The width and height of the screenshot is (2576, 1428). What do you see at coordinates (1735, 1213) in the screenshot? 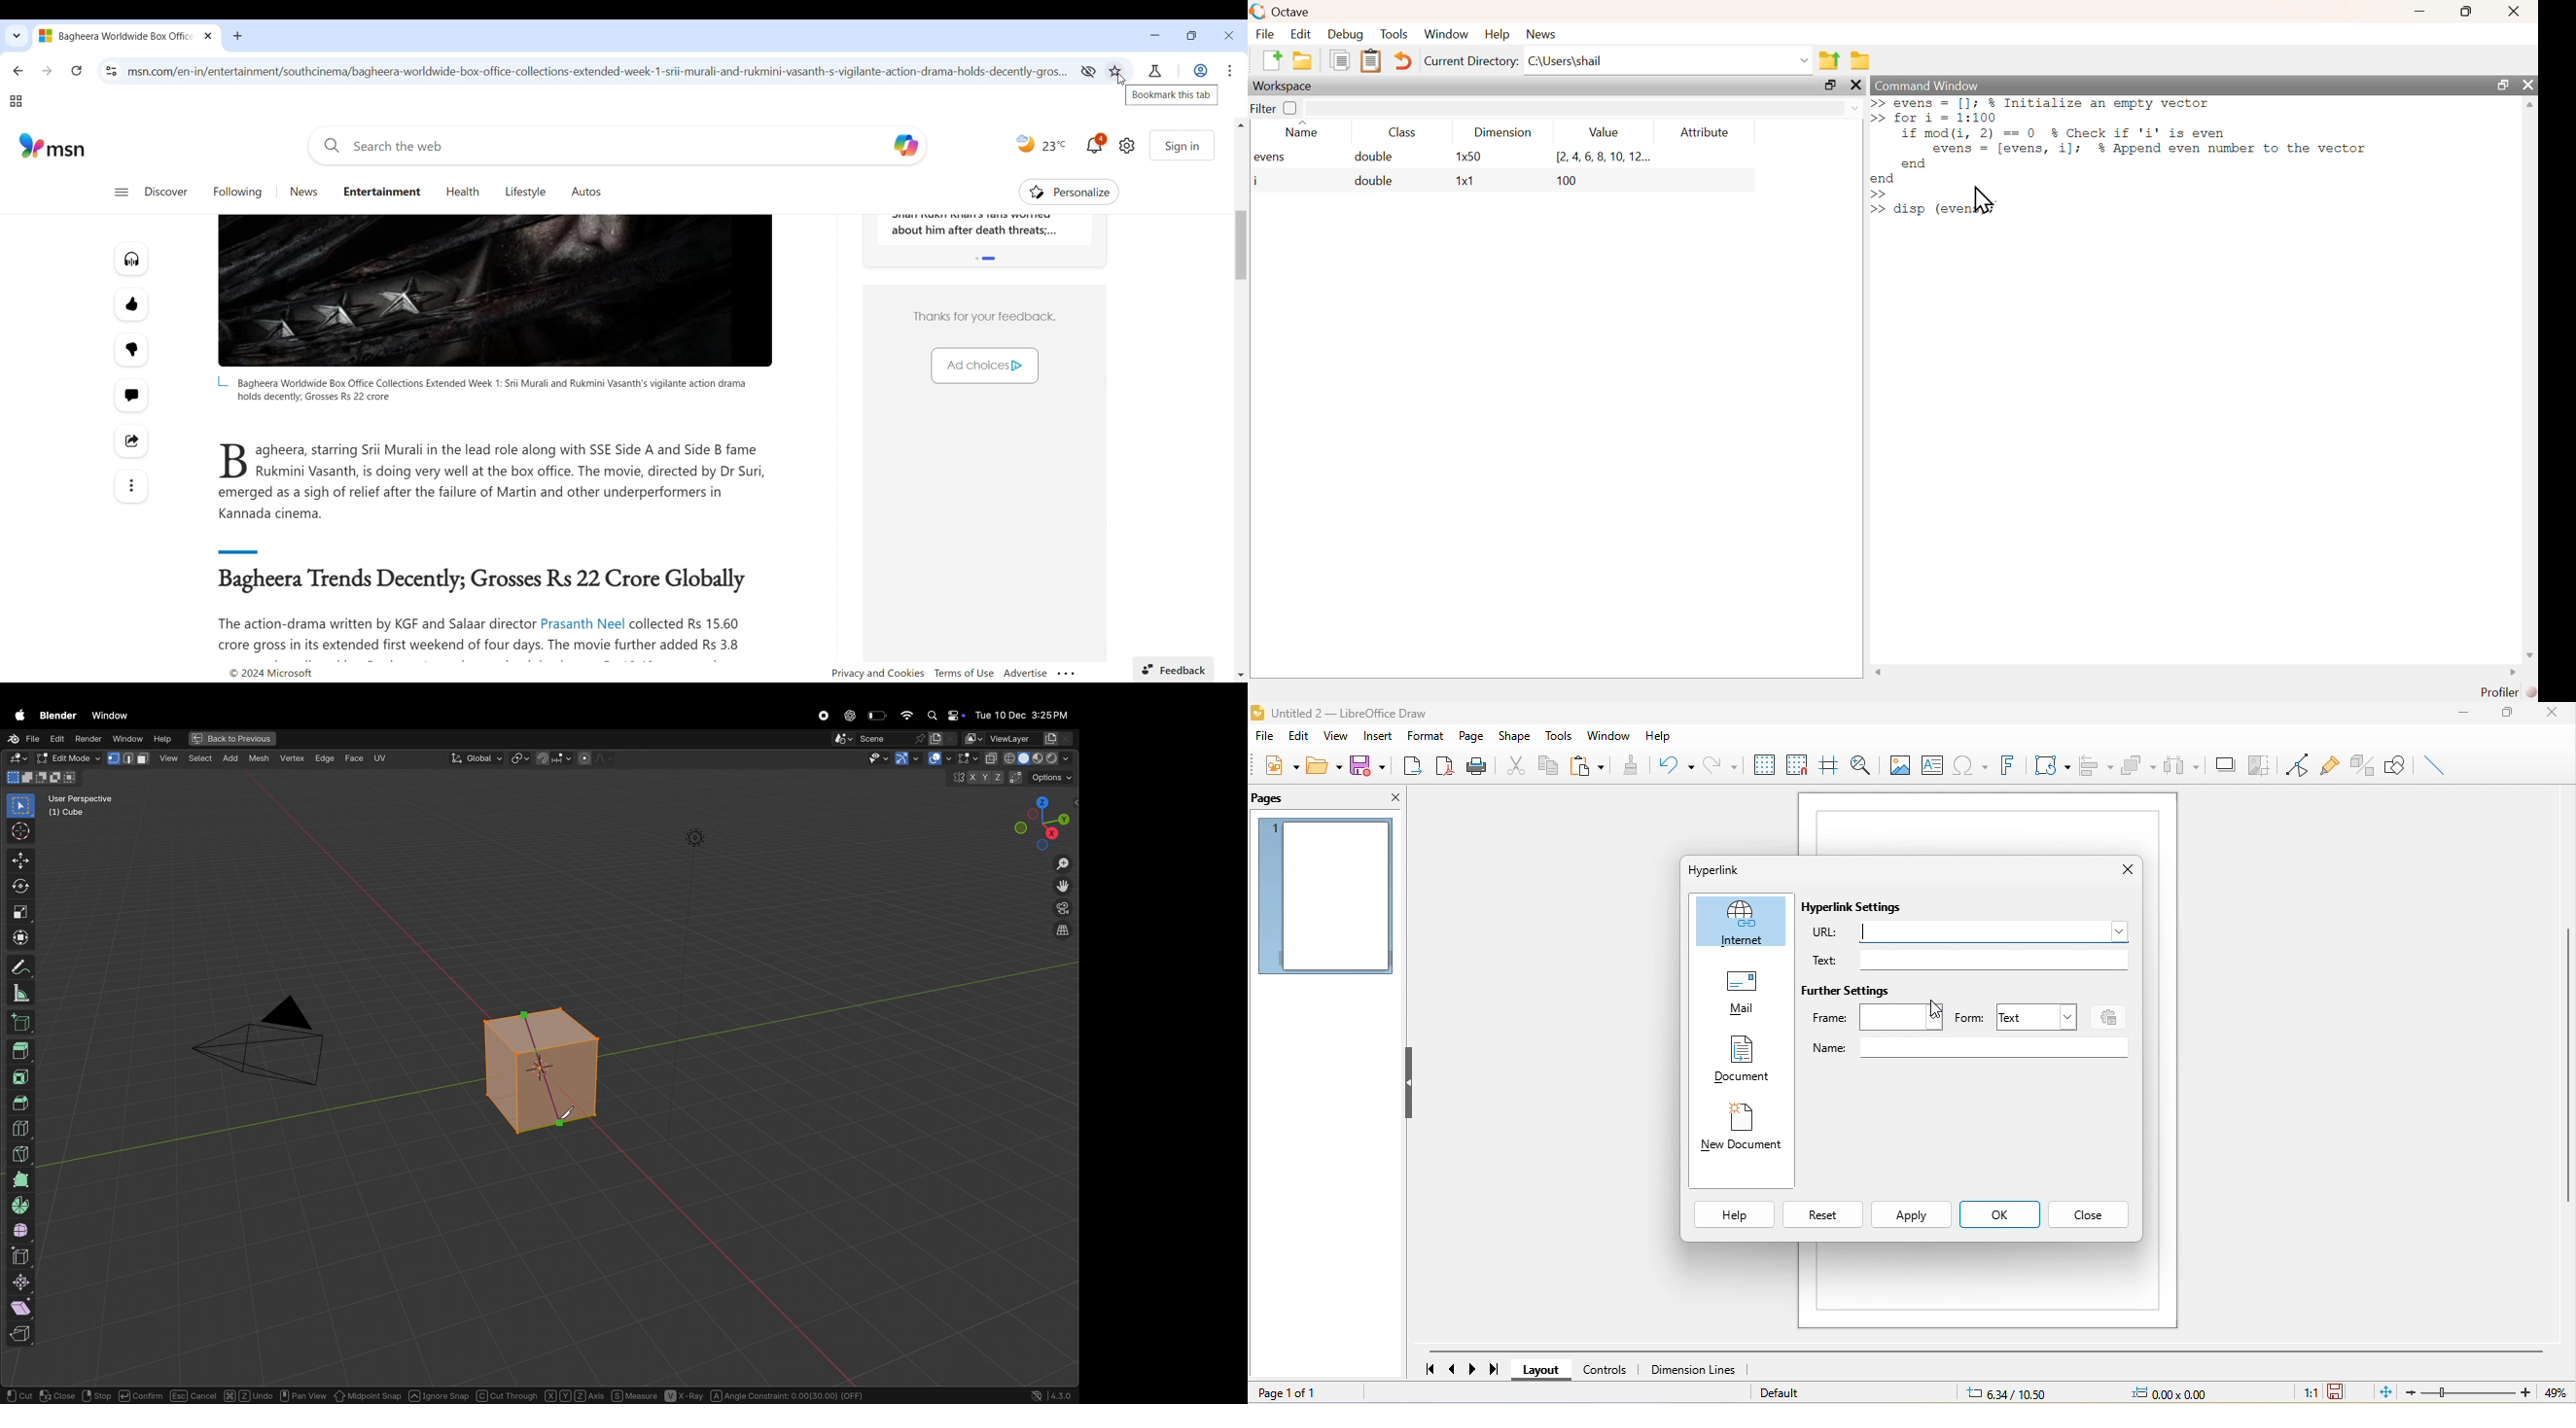
I see `help` at bounding box center [1735, 1213].